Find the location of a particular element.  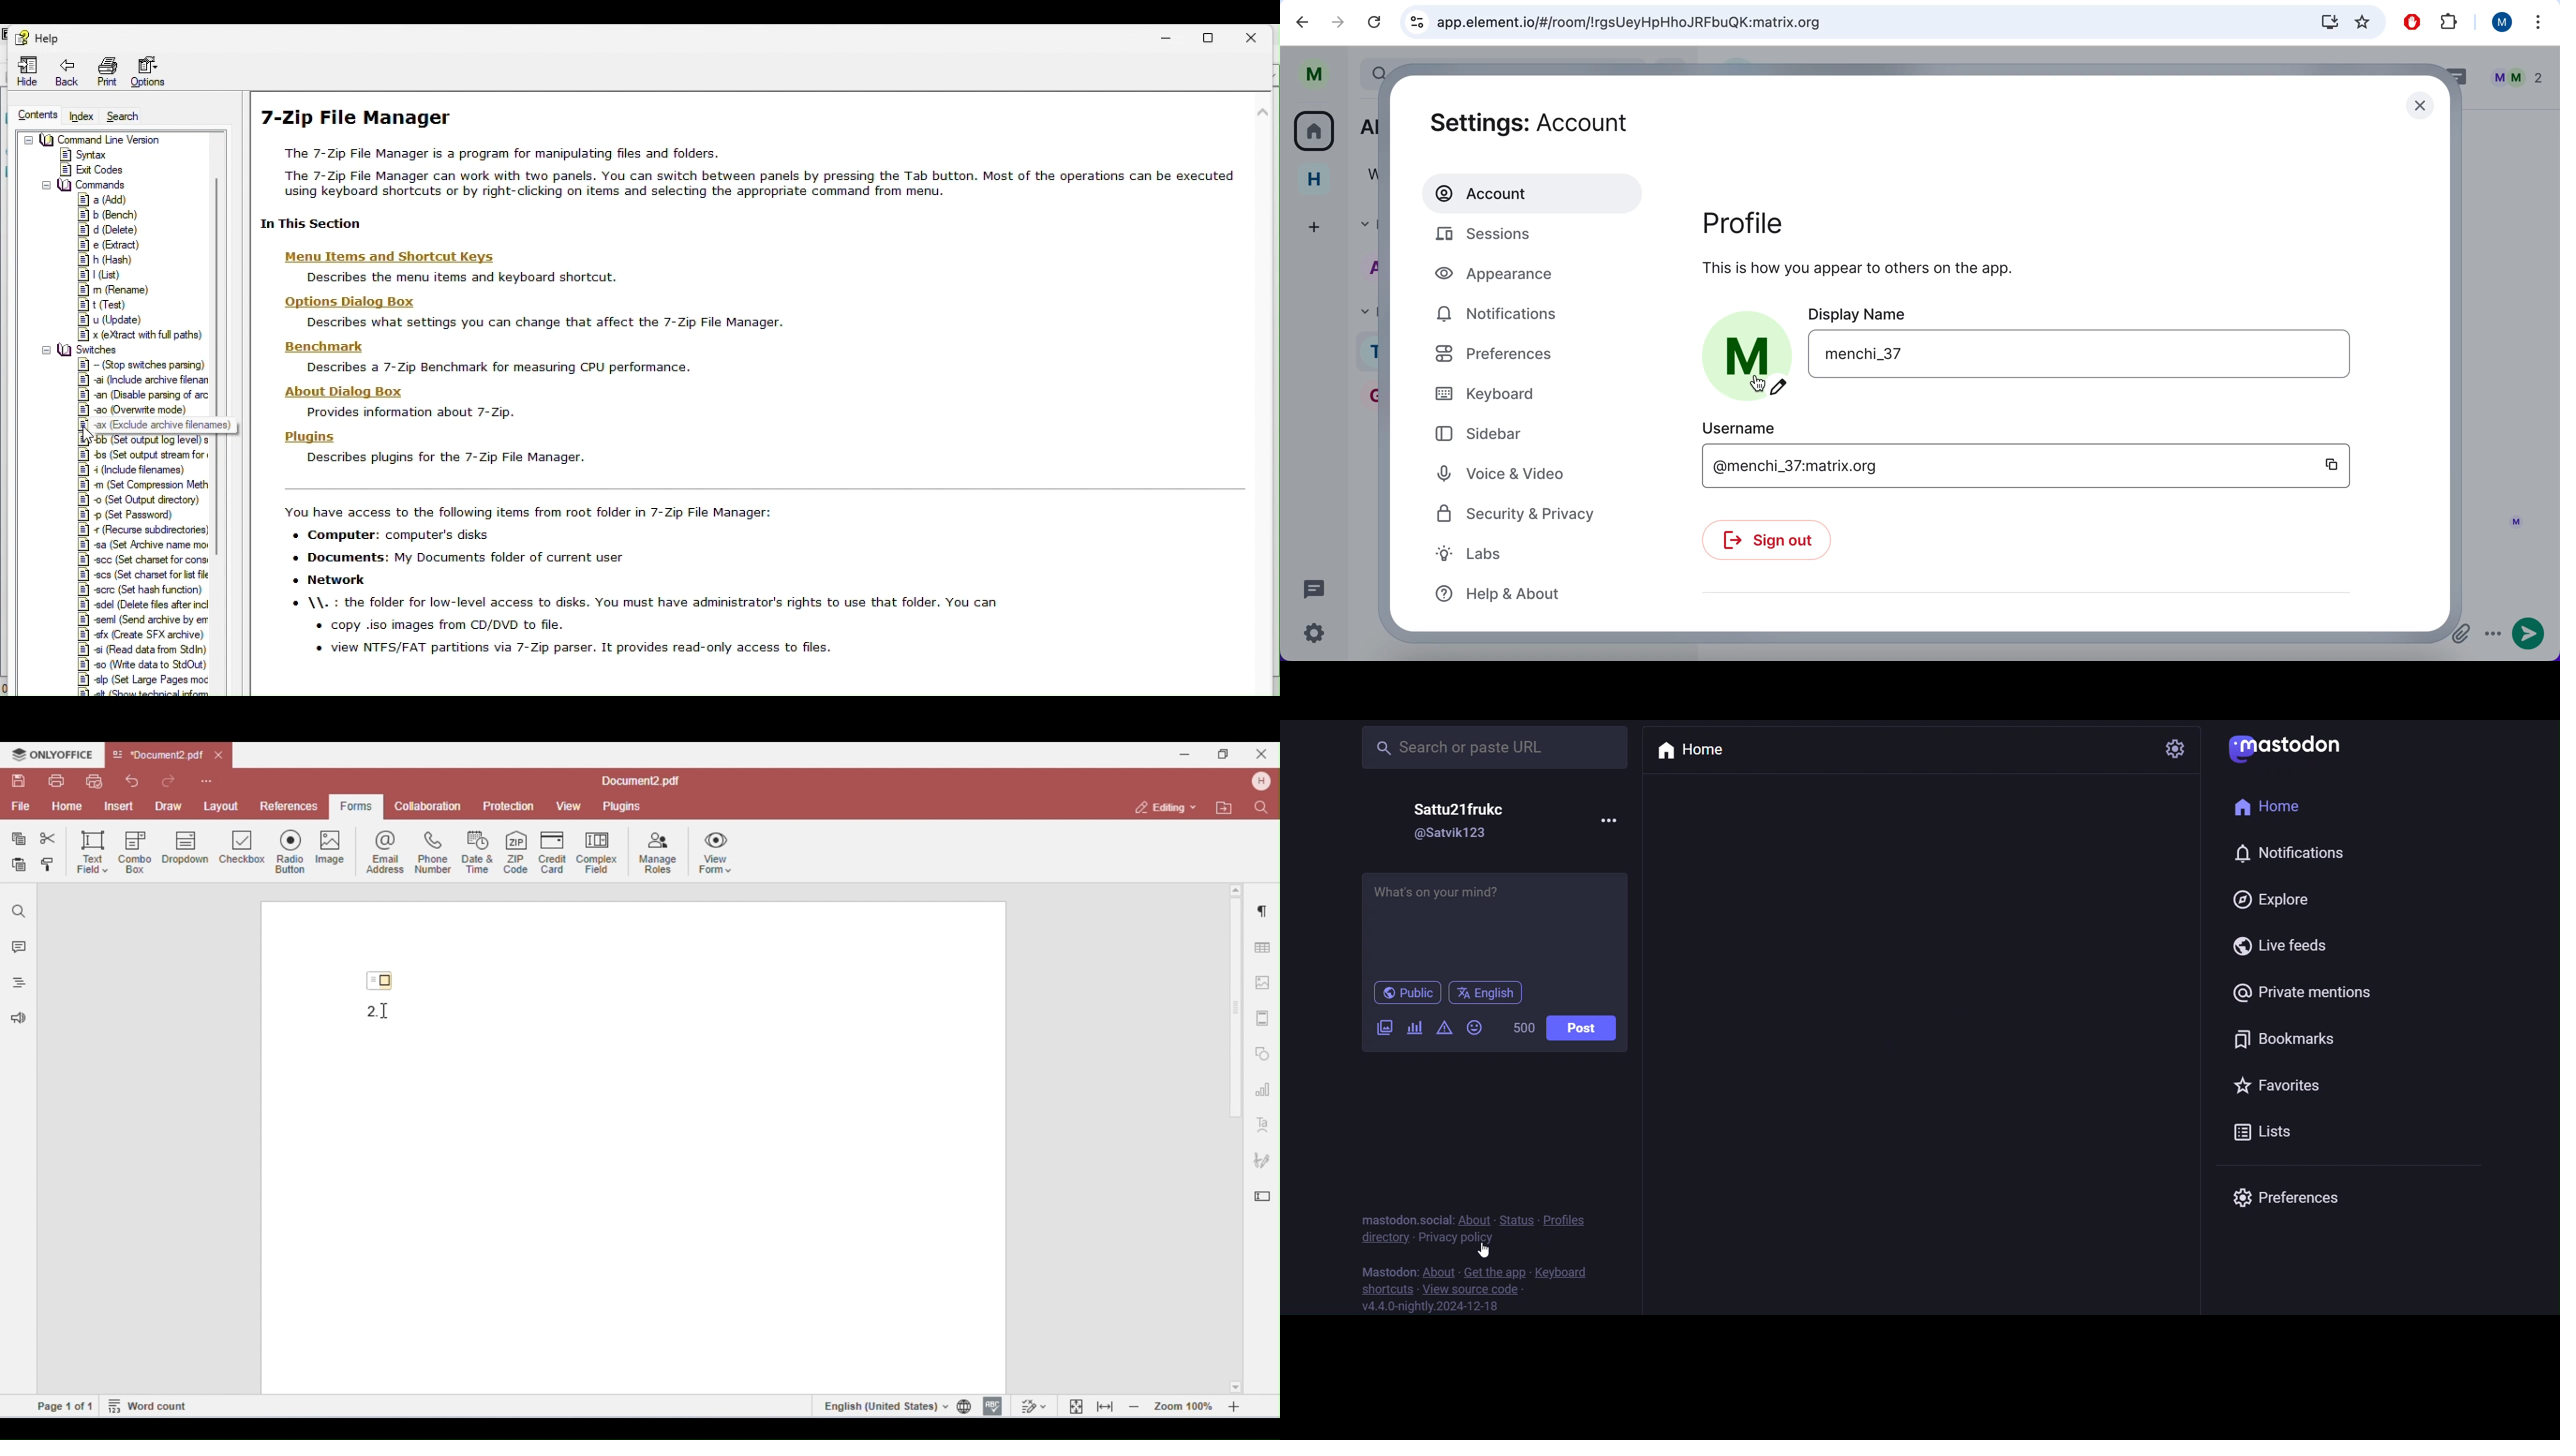

keyboard is located at coordinates (1503, 393).